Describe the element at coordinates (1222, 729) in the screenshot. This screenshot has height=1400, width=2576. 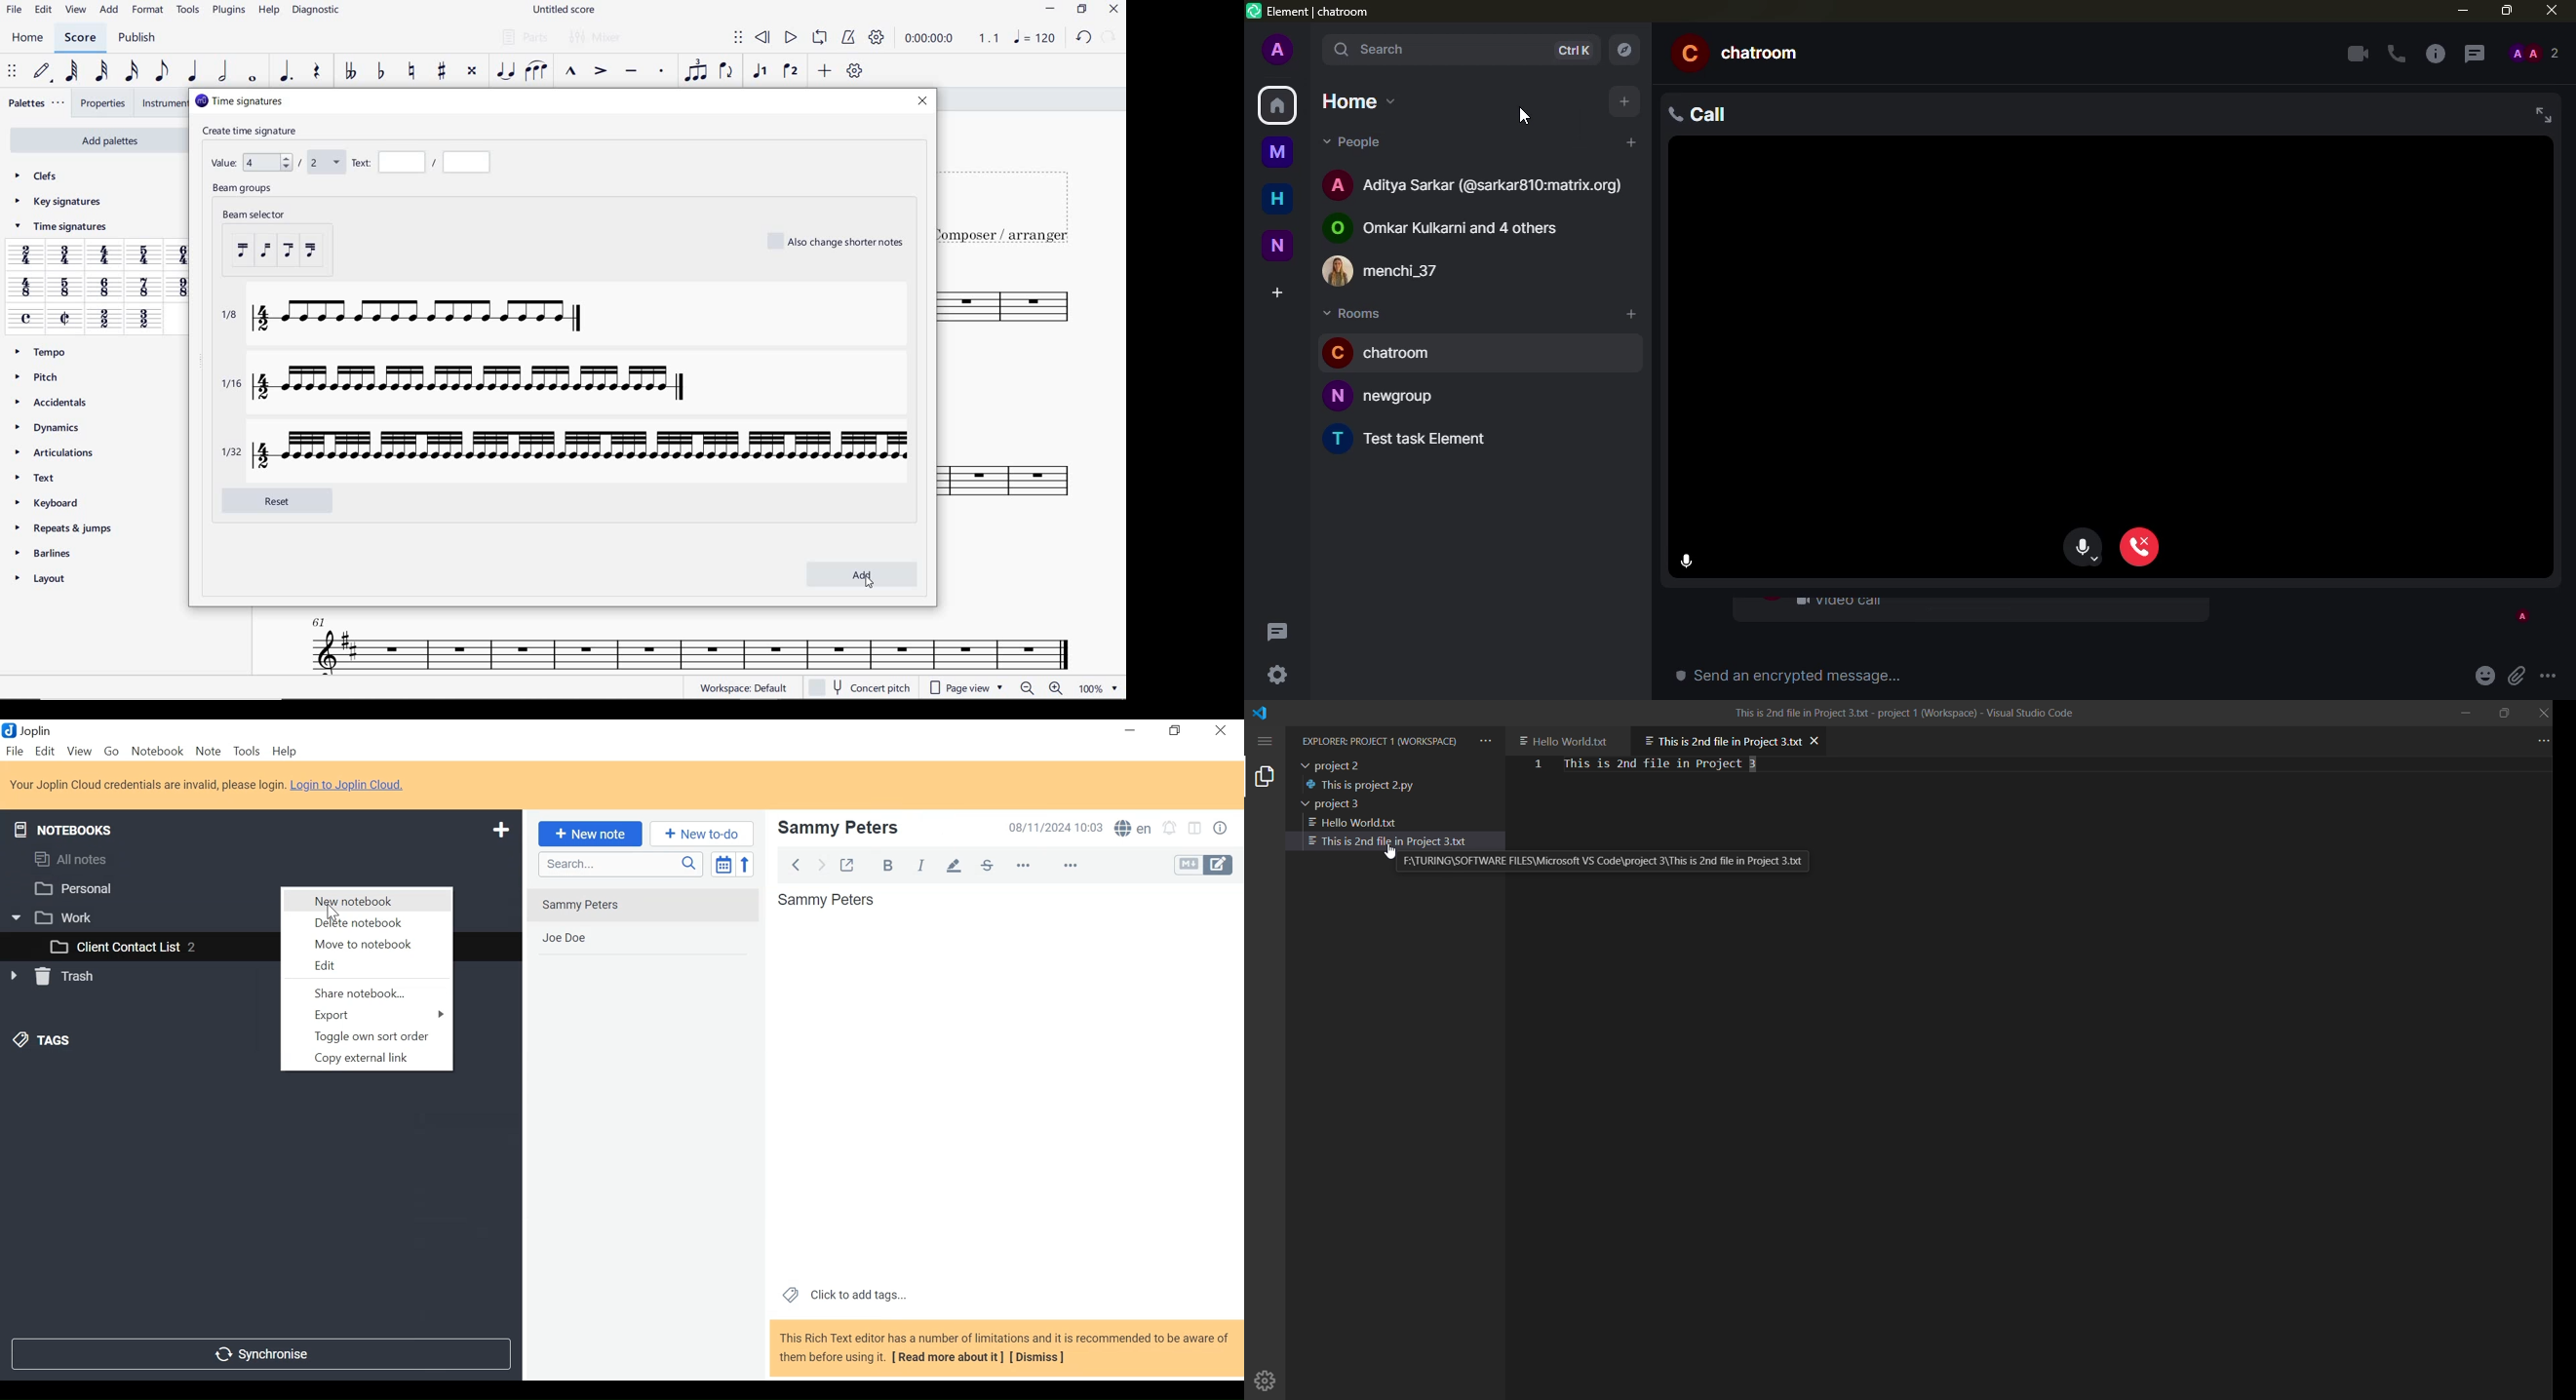
I see `Close` at that location.